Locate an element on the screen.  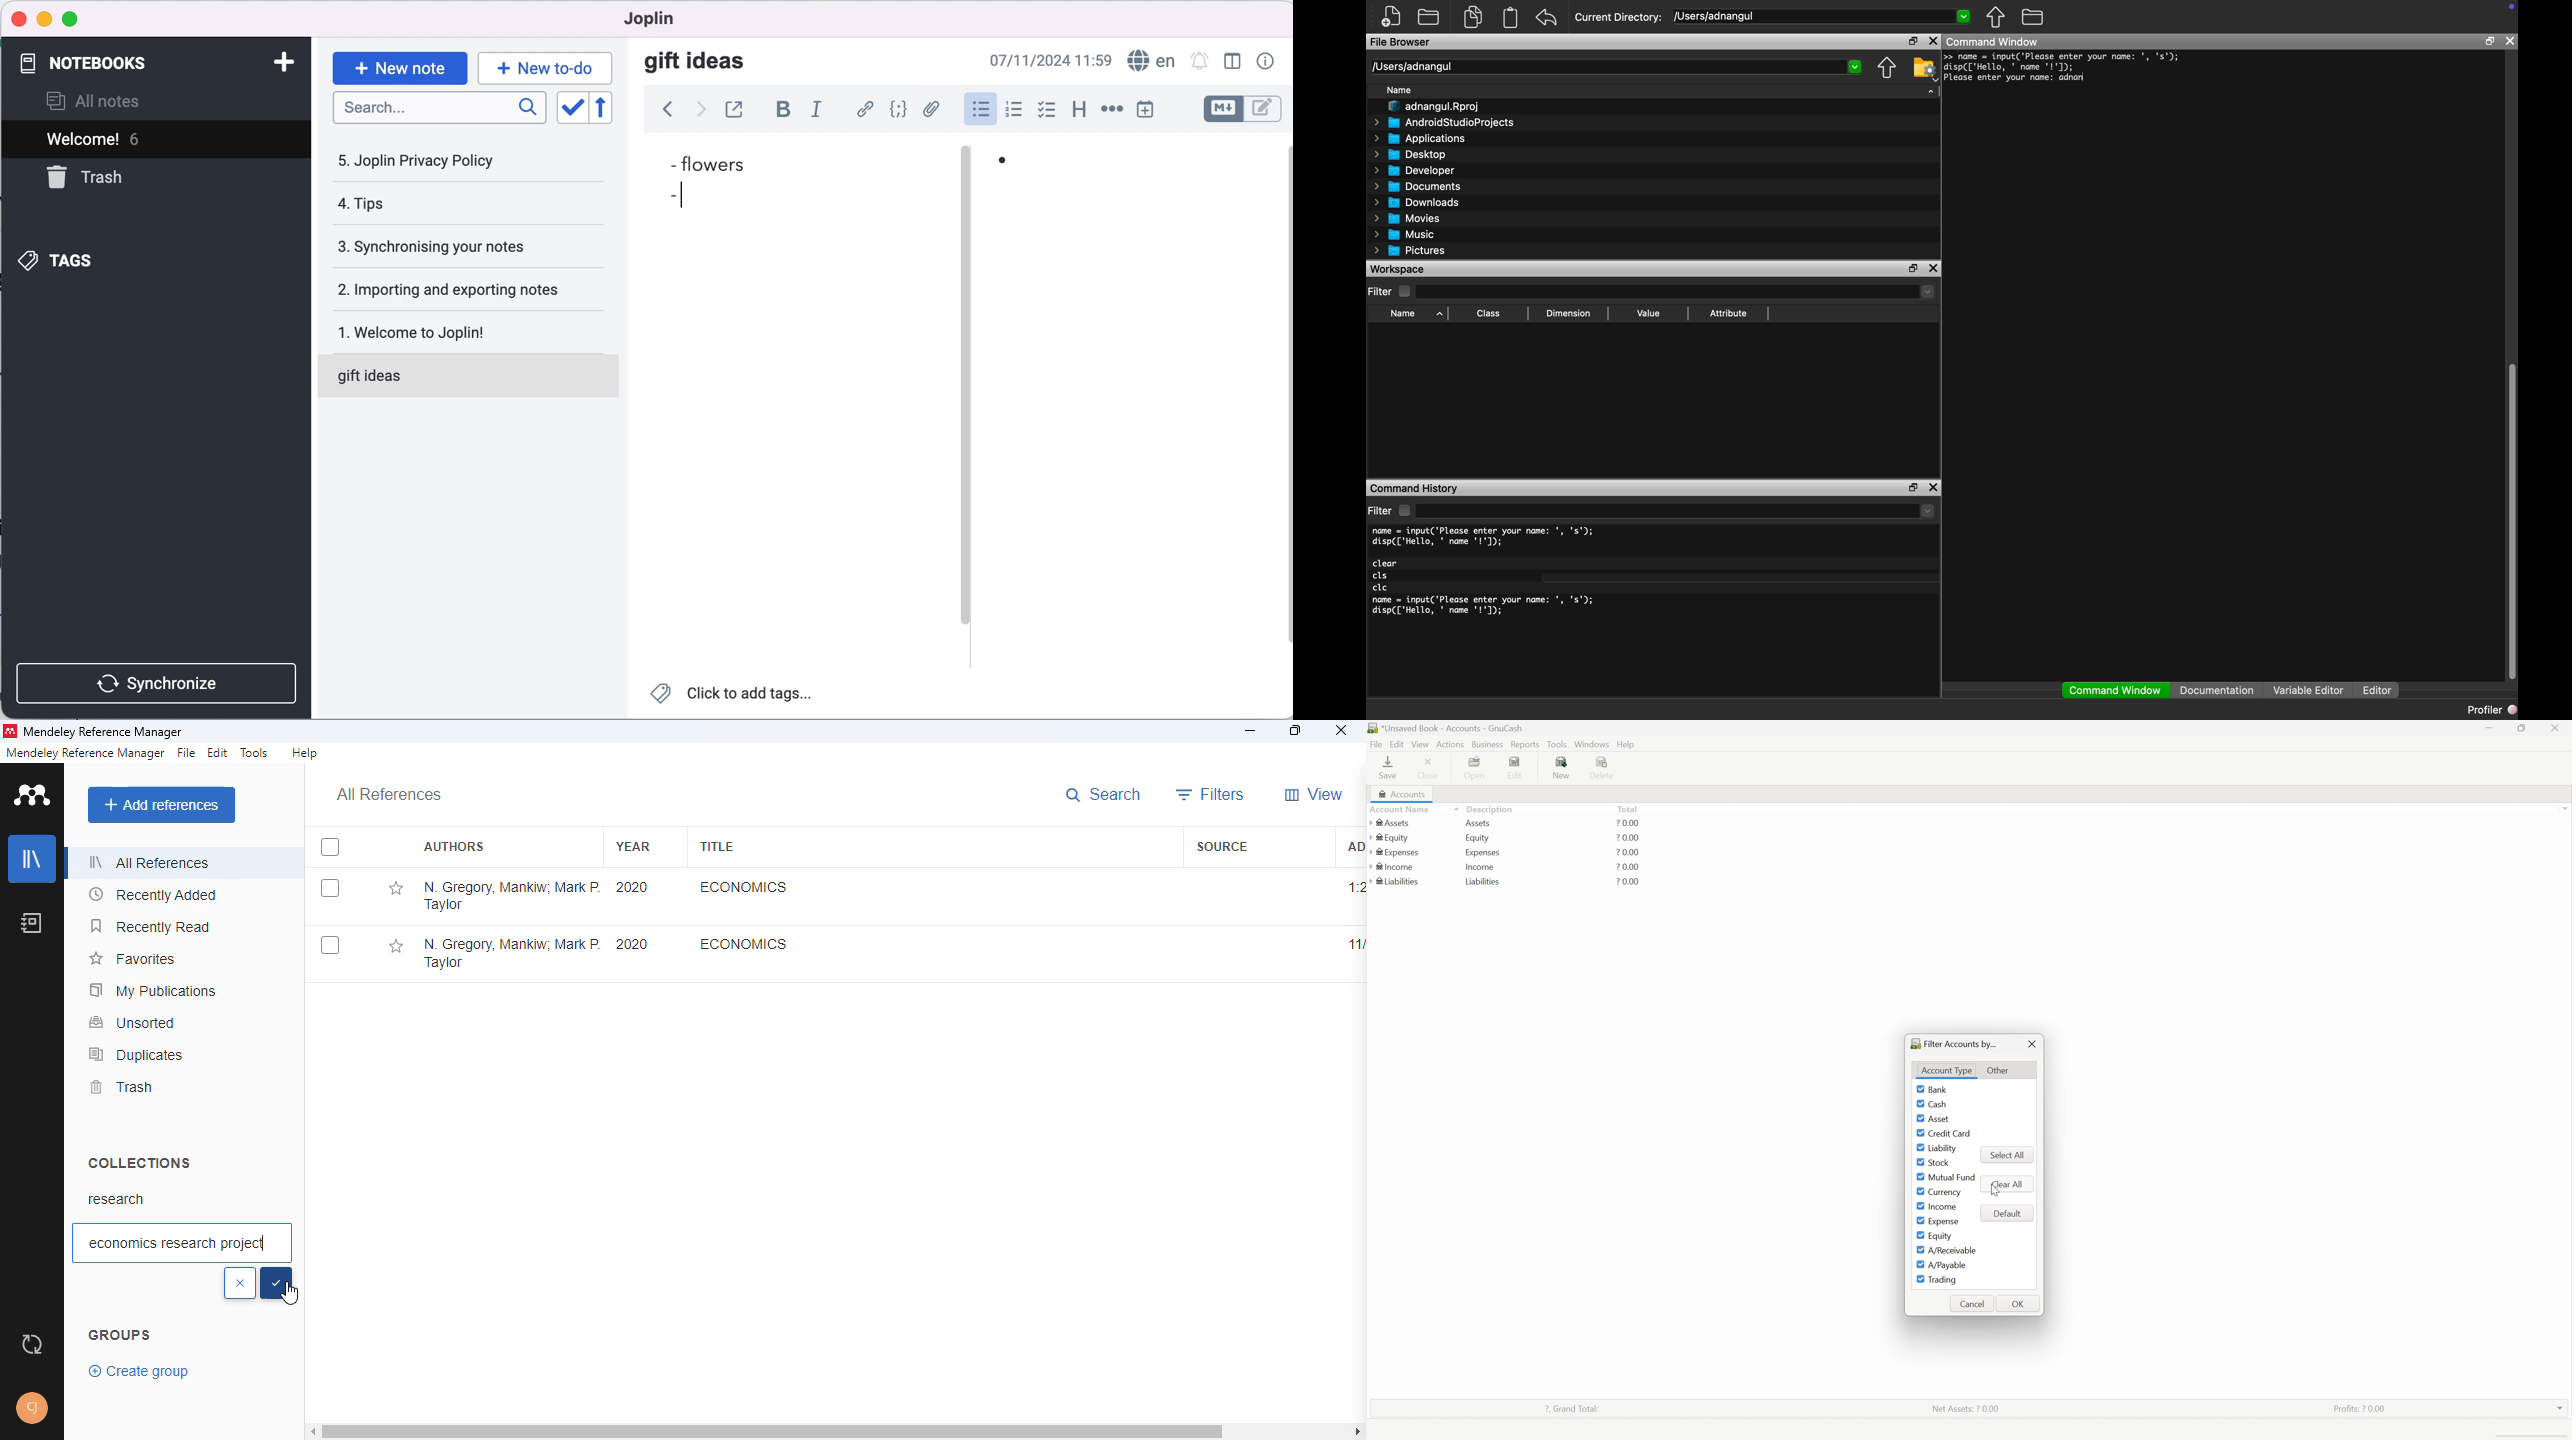
horizontal rule is located at coordinates (1112, 111).